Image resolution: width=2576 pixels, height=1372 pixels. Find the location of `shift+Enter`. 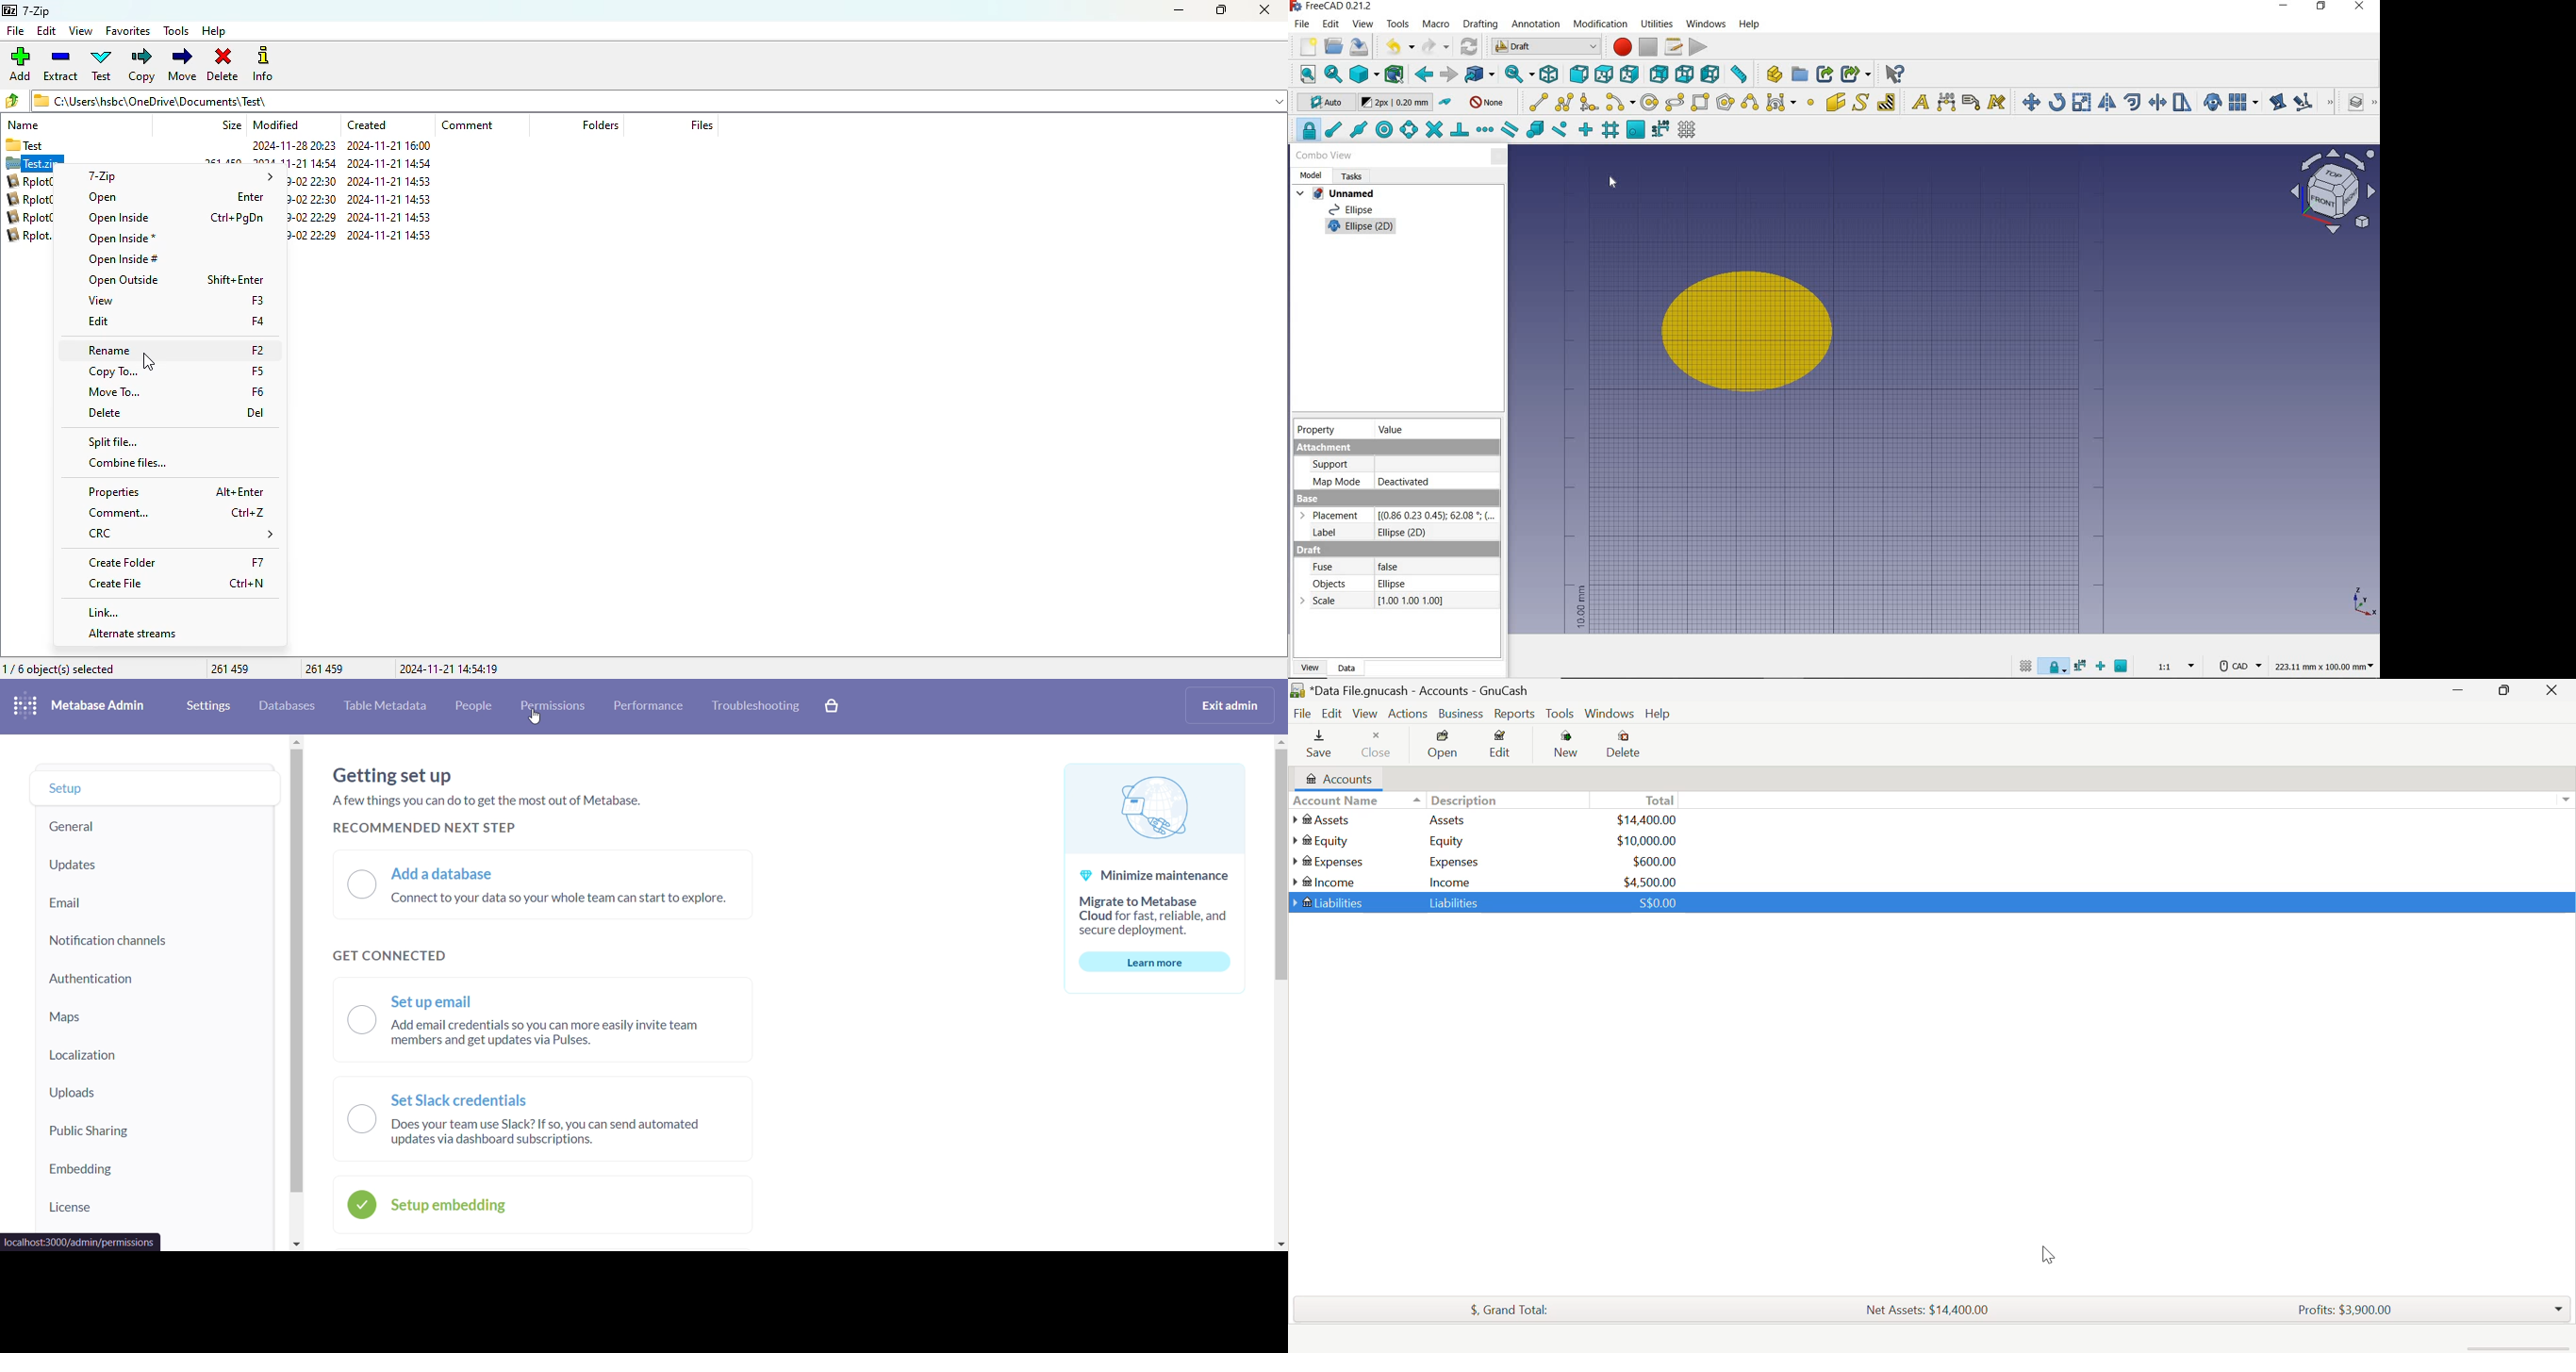

shift+Enter is located at coordinates (238, 280).